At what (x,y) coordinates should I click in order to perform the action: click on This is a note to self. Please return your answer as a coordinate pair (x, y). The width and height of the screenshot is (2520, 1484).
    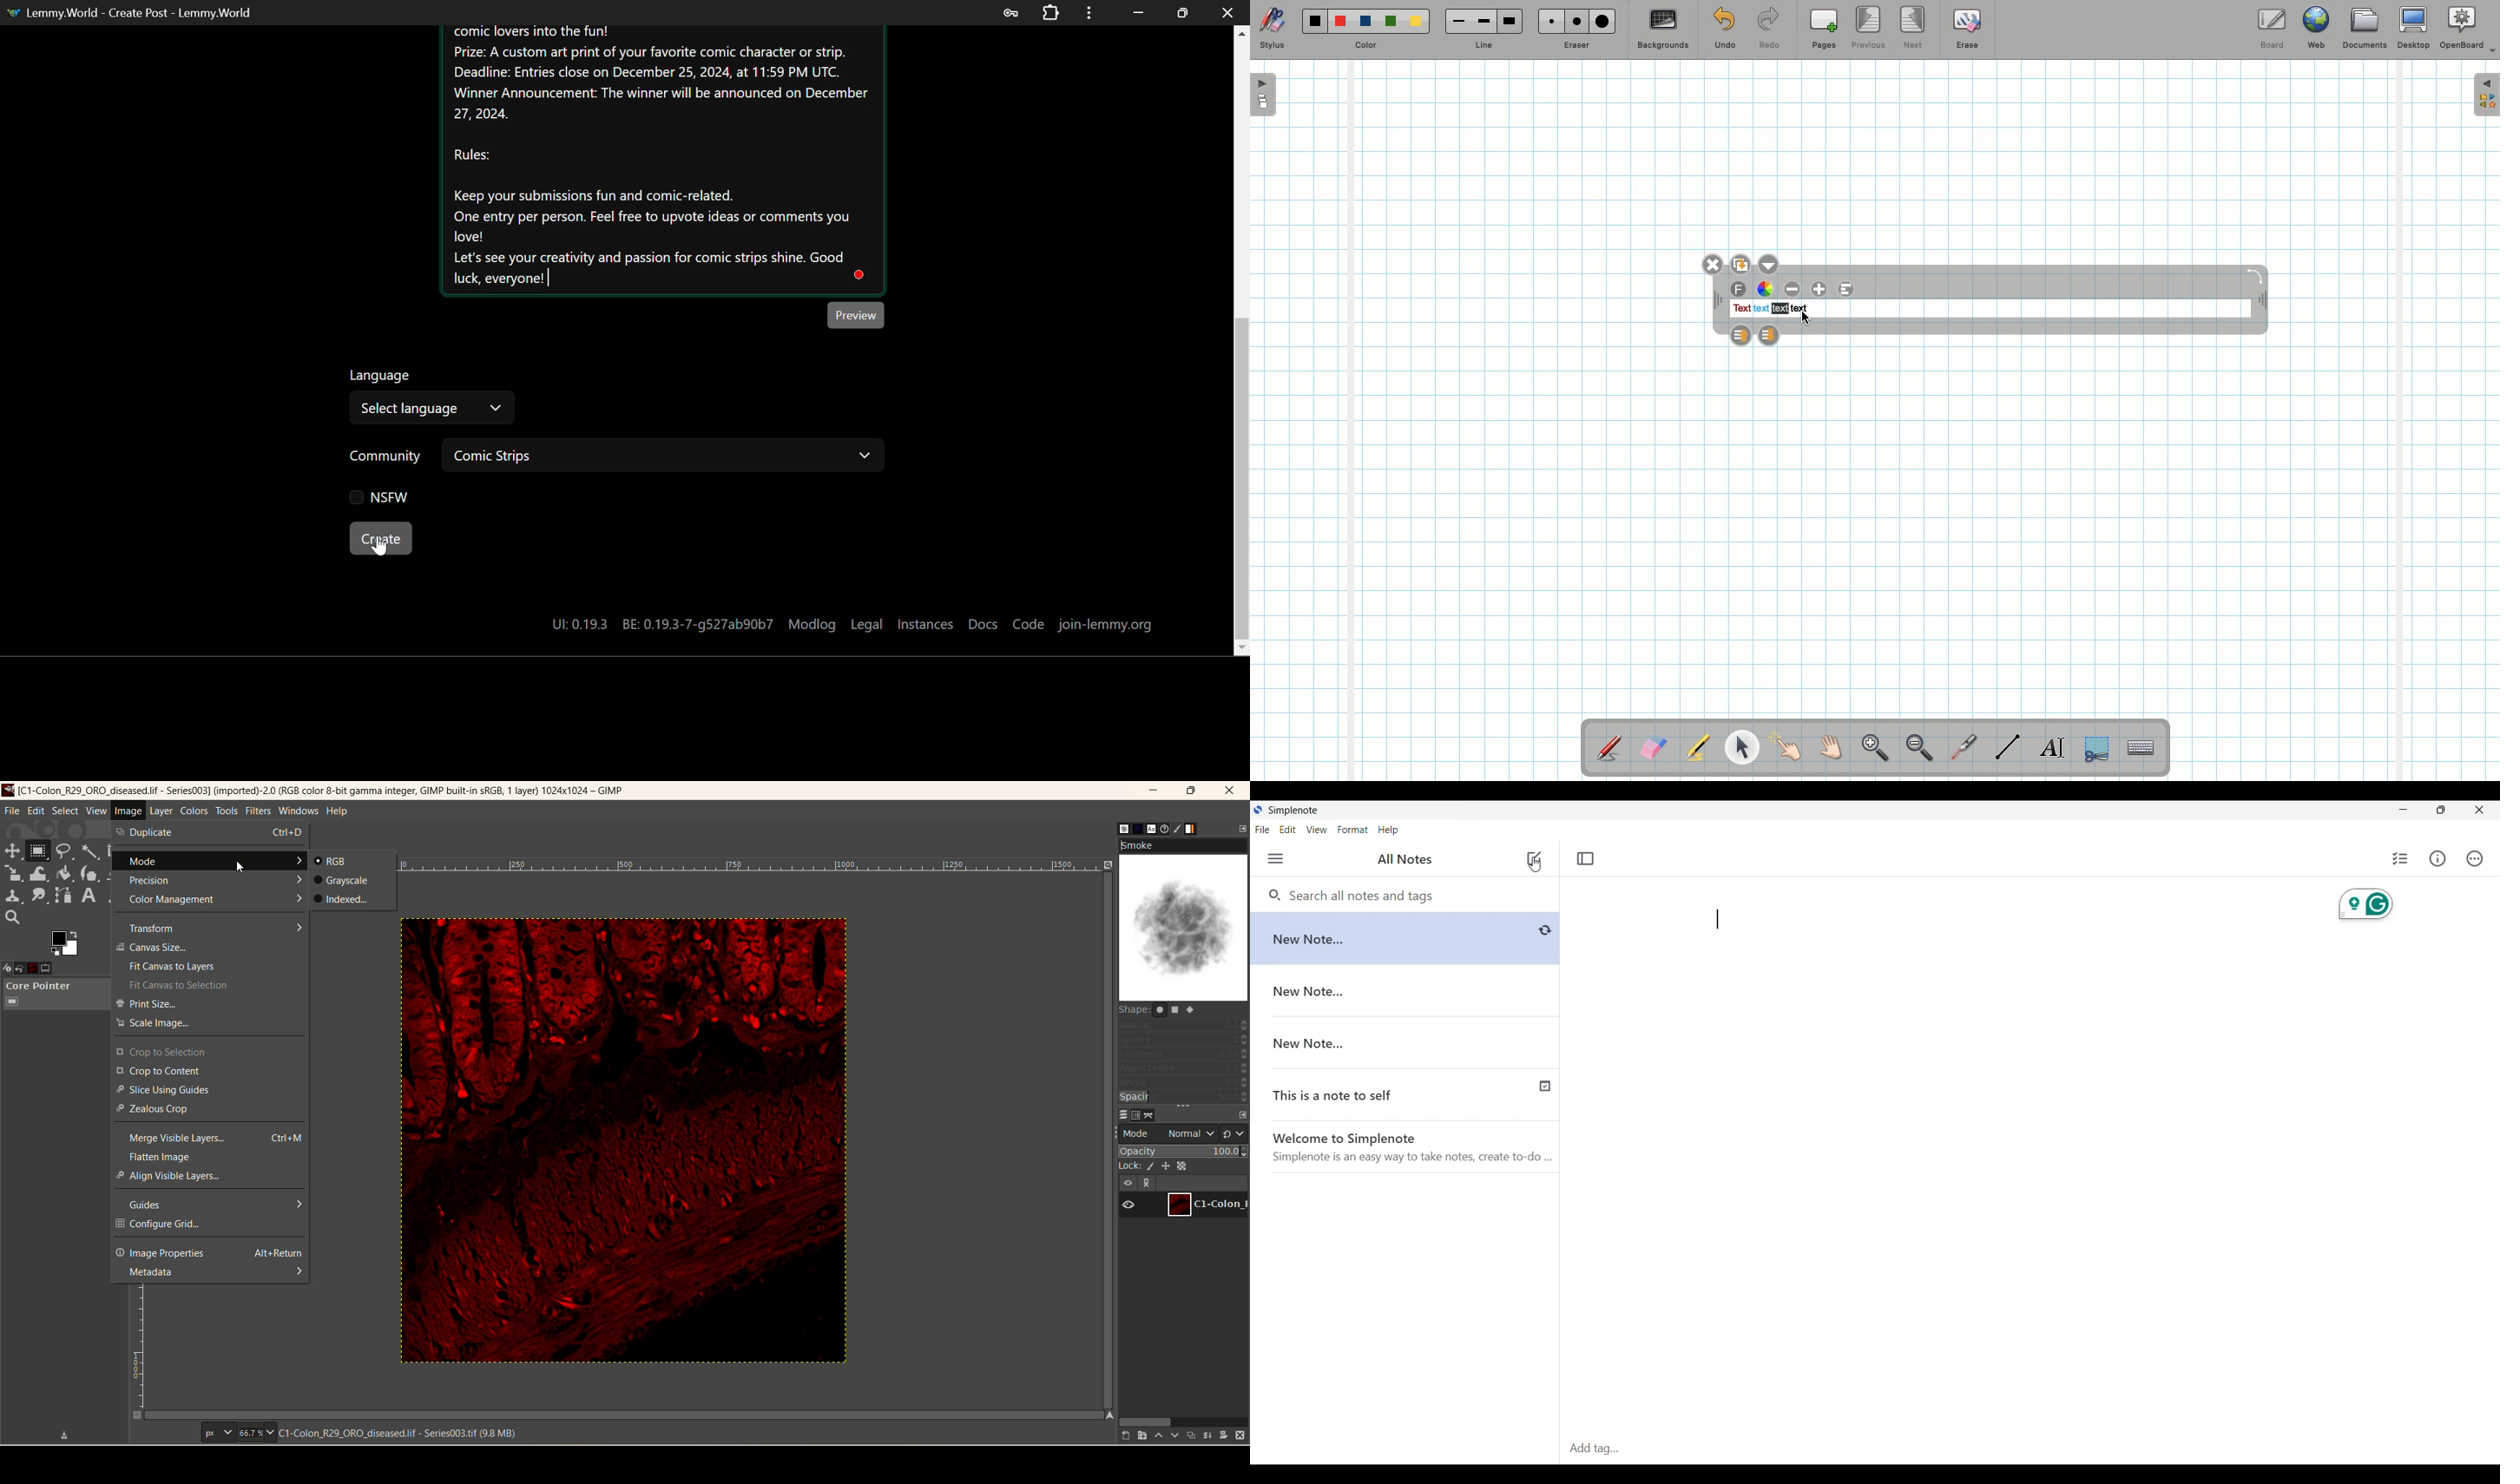
    Looking at the image, I should click on (1357, 1096).